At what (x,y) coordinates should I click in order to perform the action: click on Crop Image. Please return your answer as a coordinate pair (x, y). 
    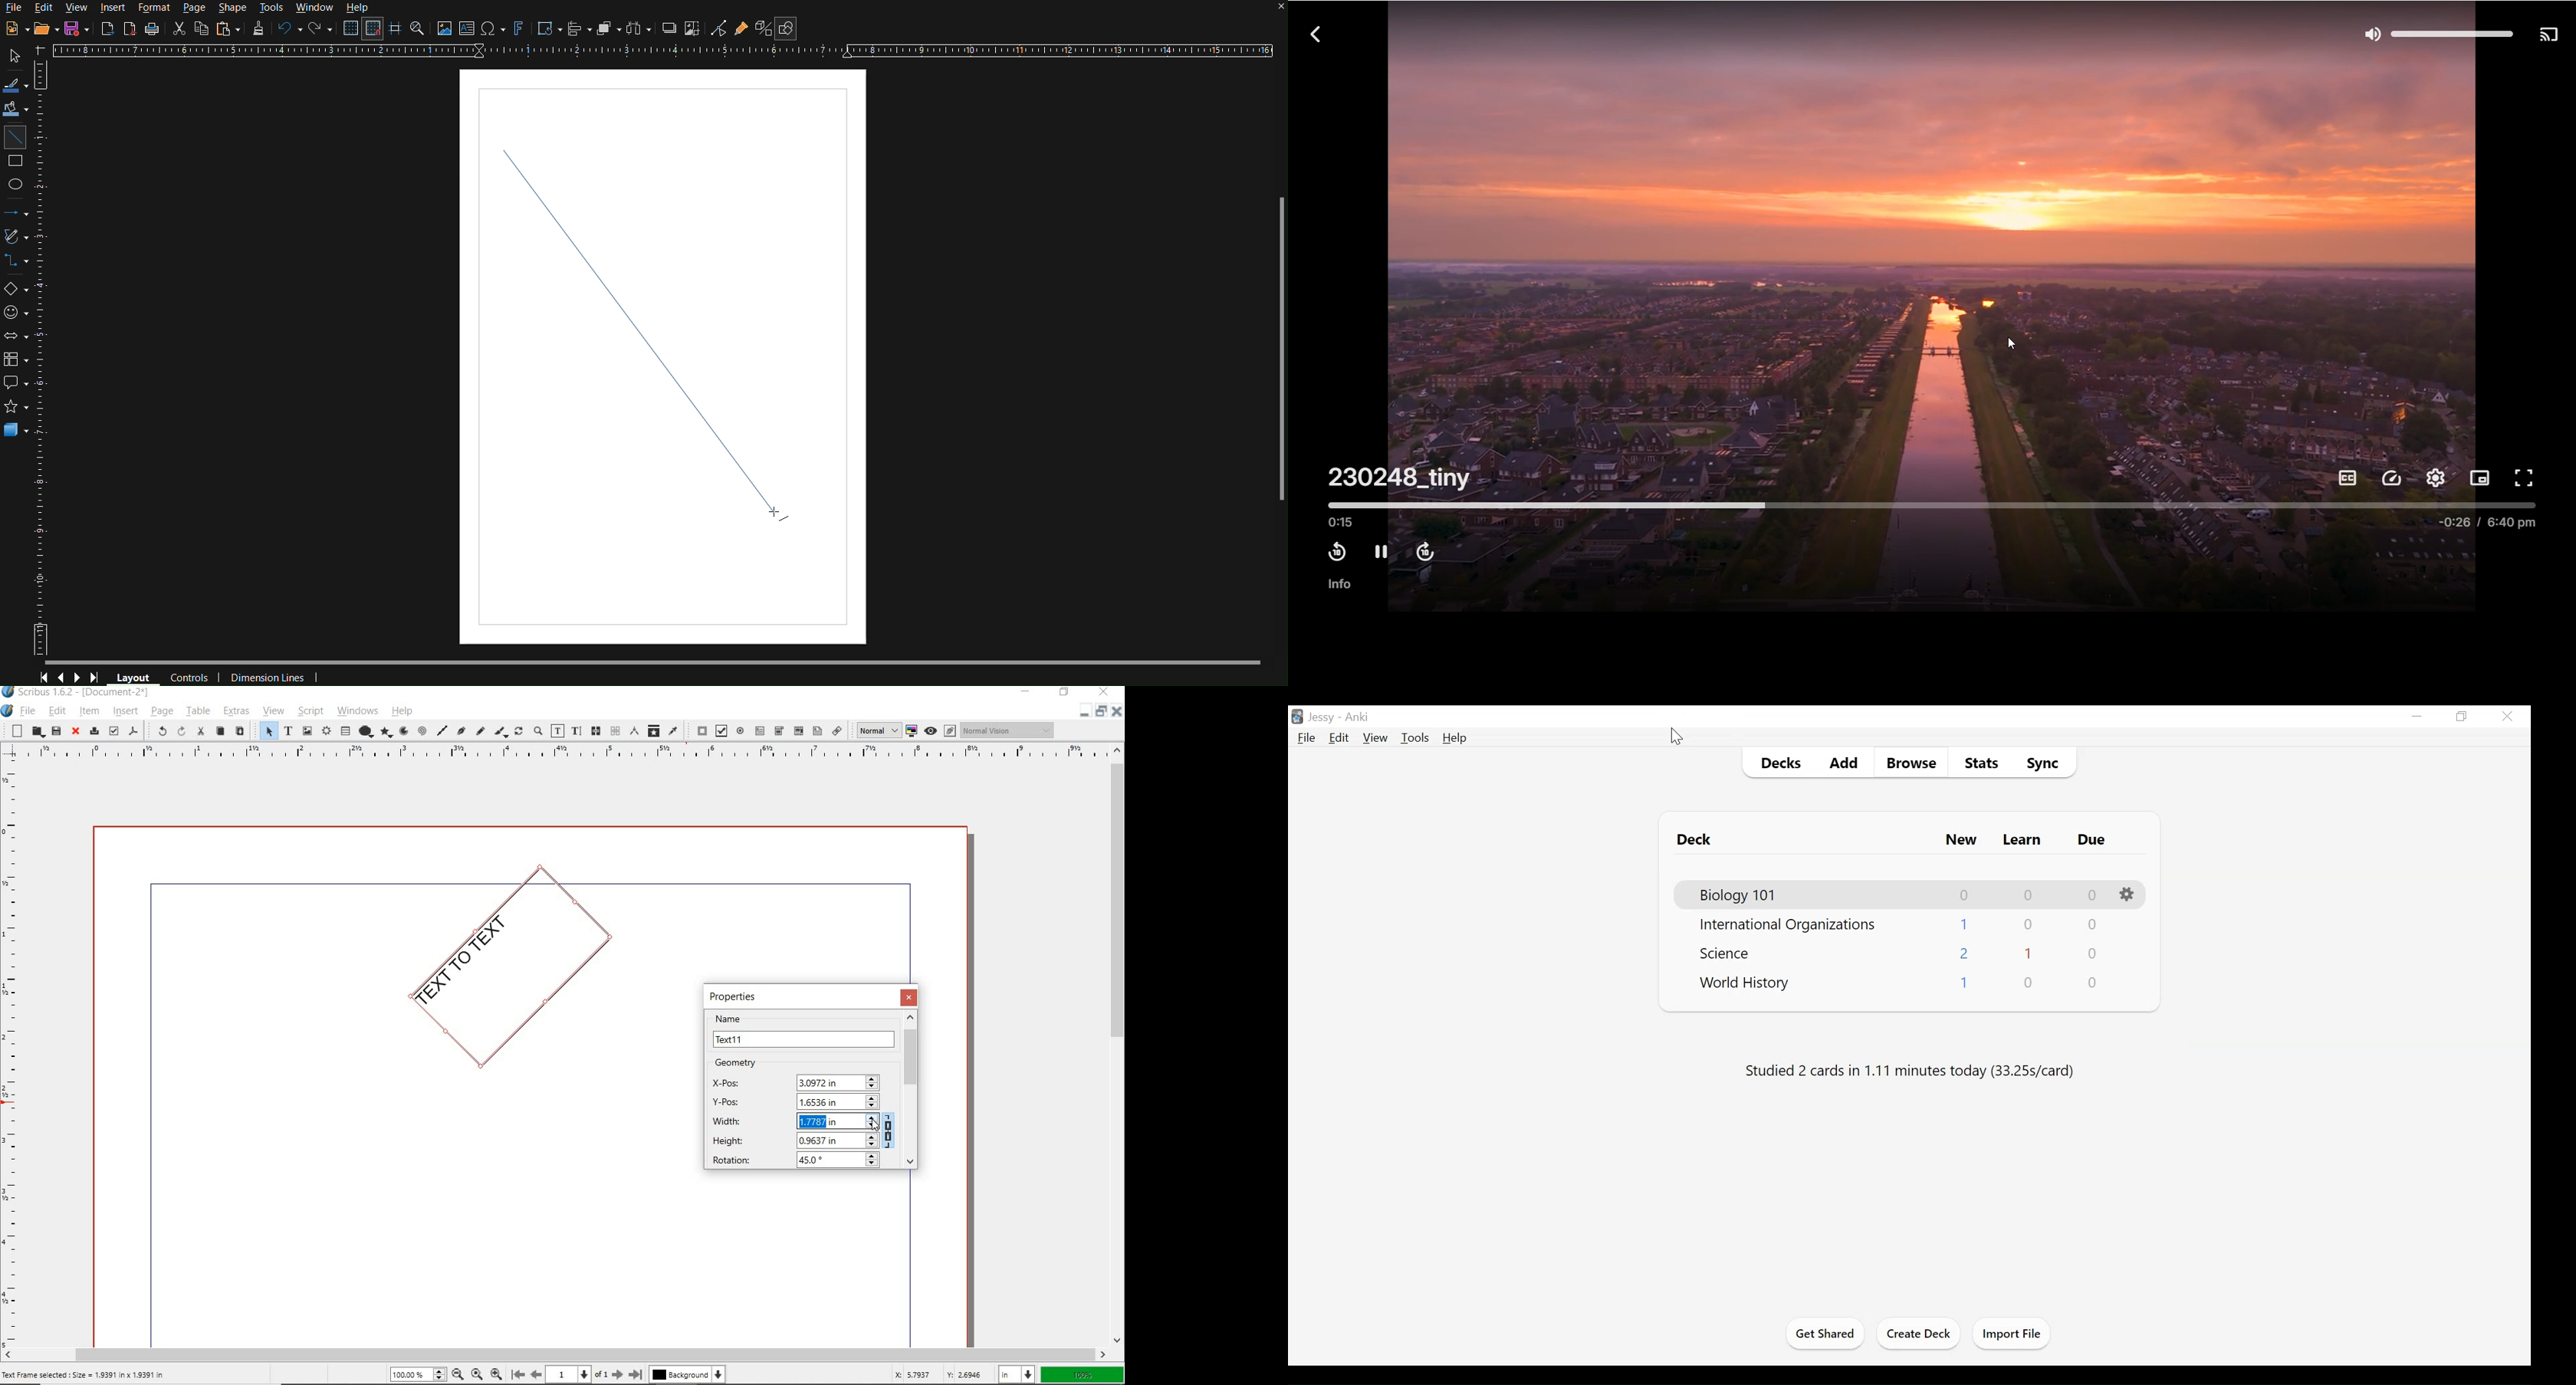
    Looking at the image, I should click on (694, 28).